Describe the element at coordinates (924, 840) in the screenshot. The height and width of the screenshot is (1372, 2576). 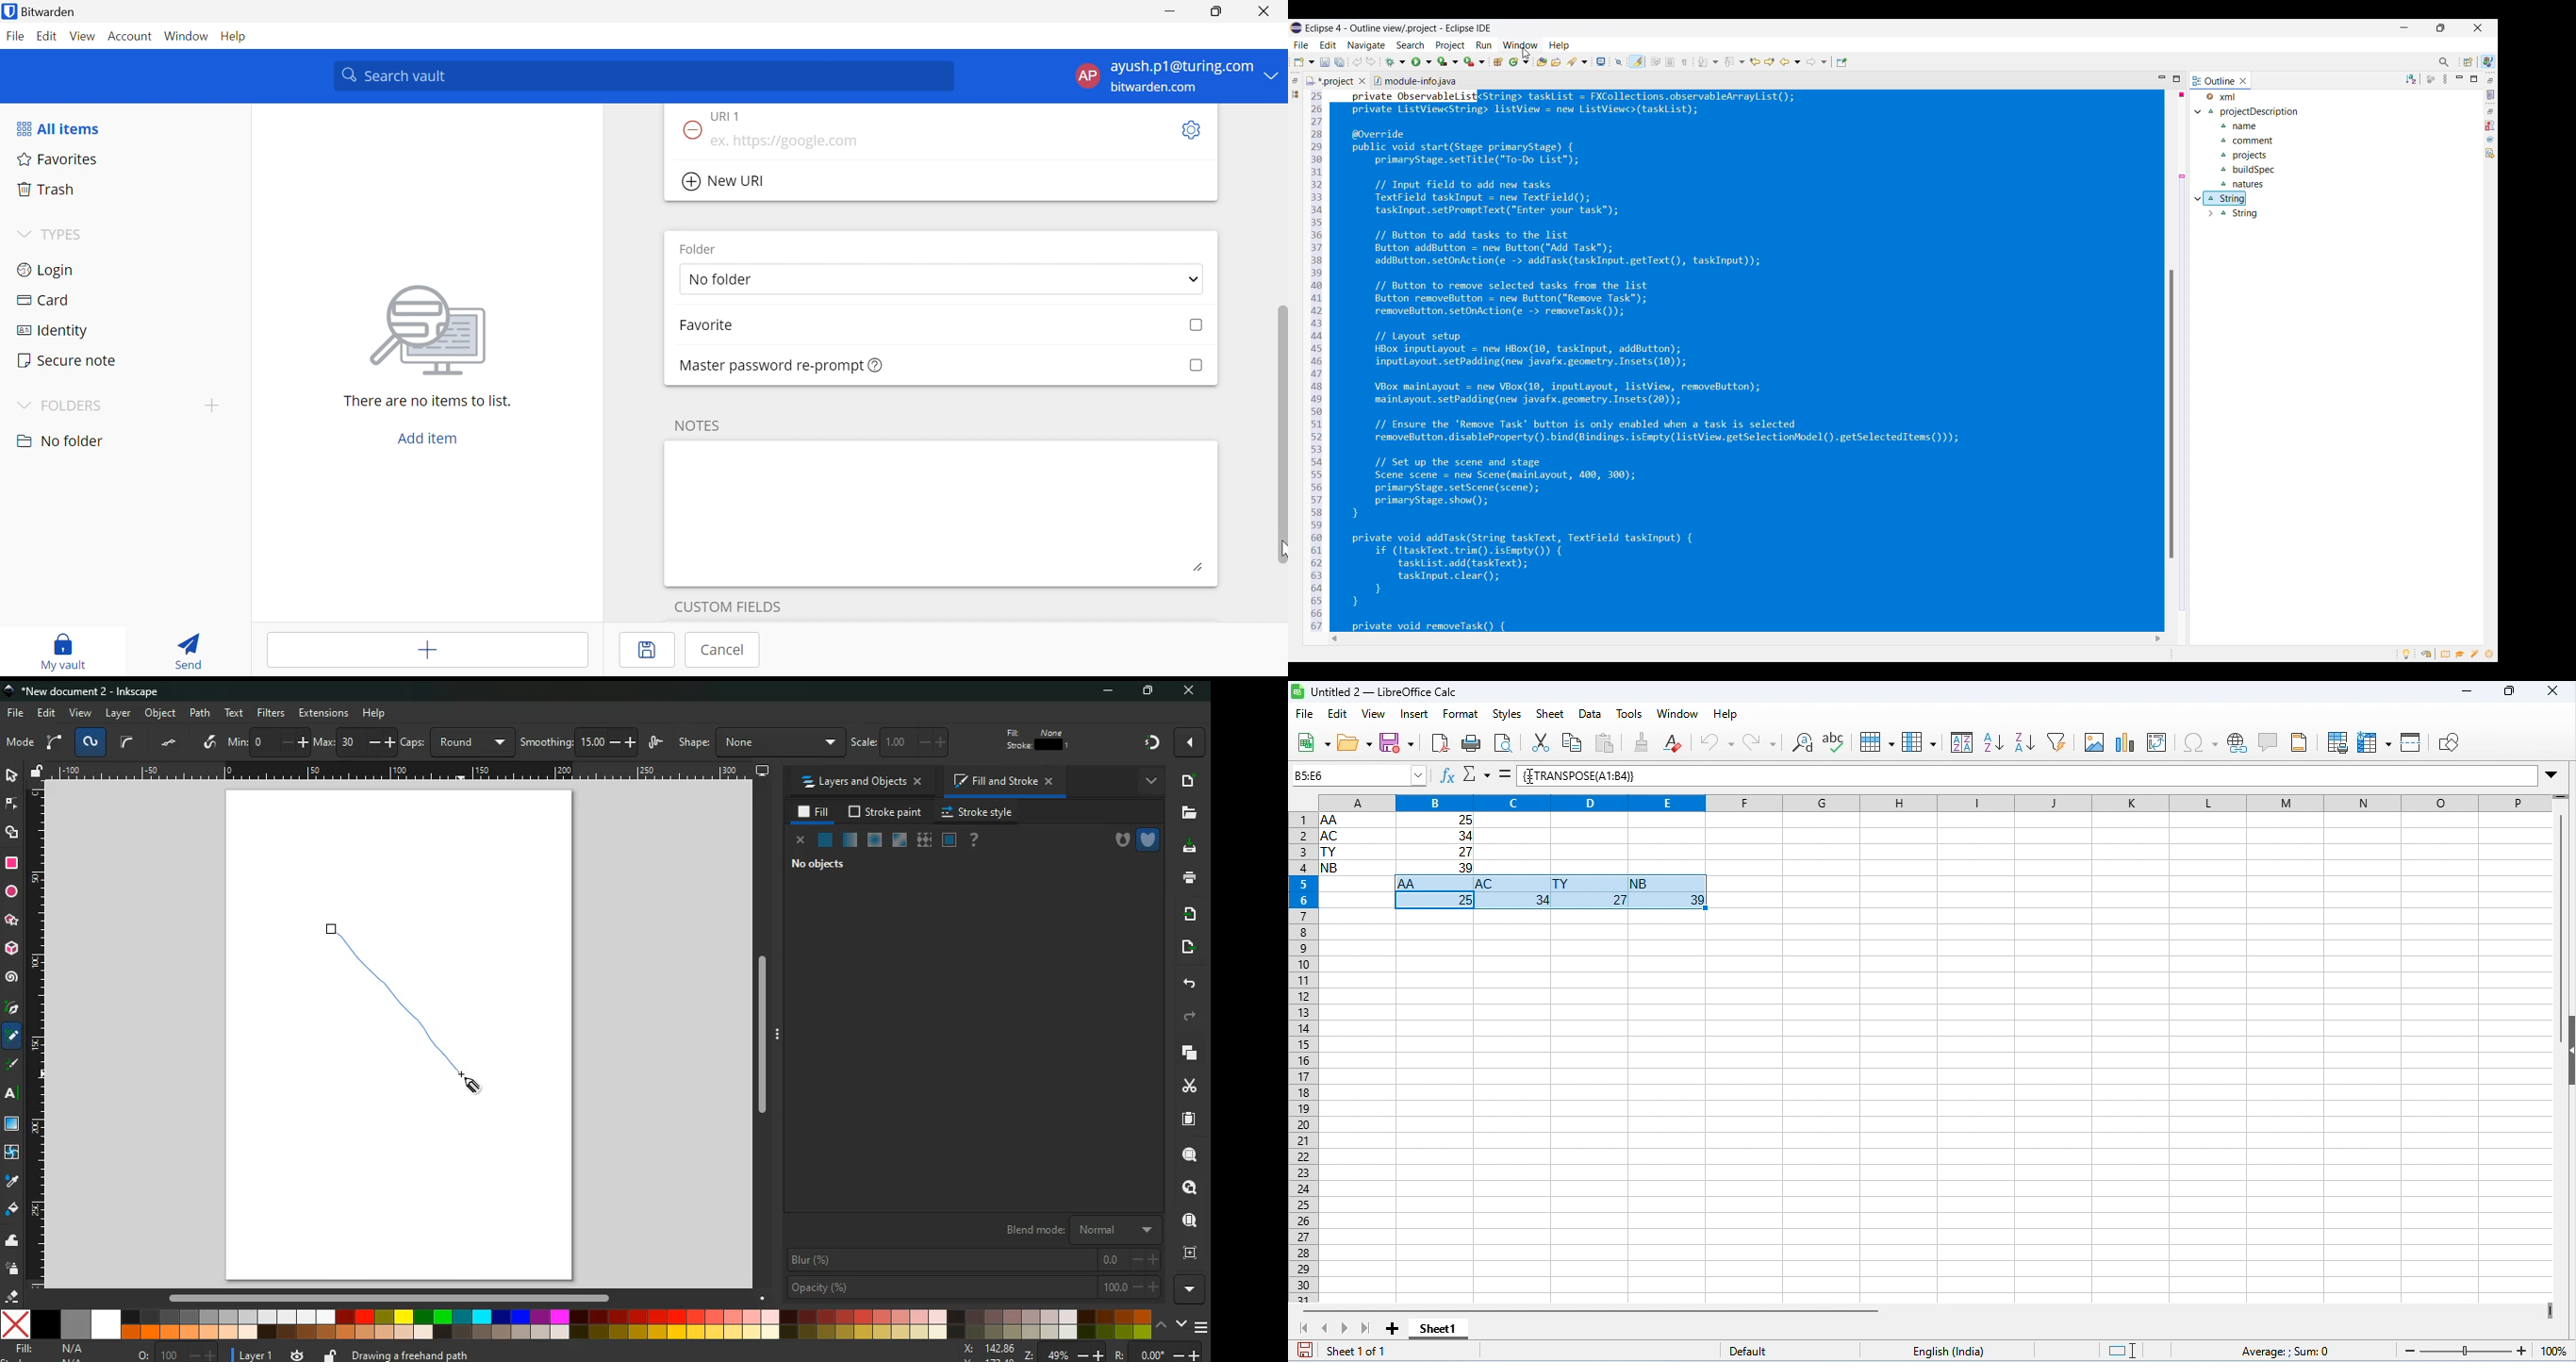
I see `texture` at that location.